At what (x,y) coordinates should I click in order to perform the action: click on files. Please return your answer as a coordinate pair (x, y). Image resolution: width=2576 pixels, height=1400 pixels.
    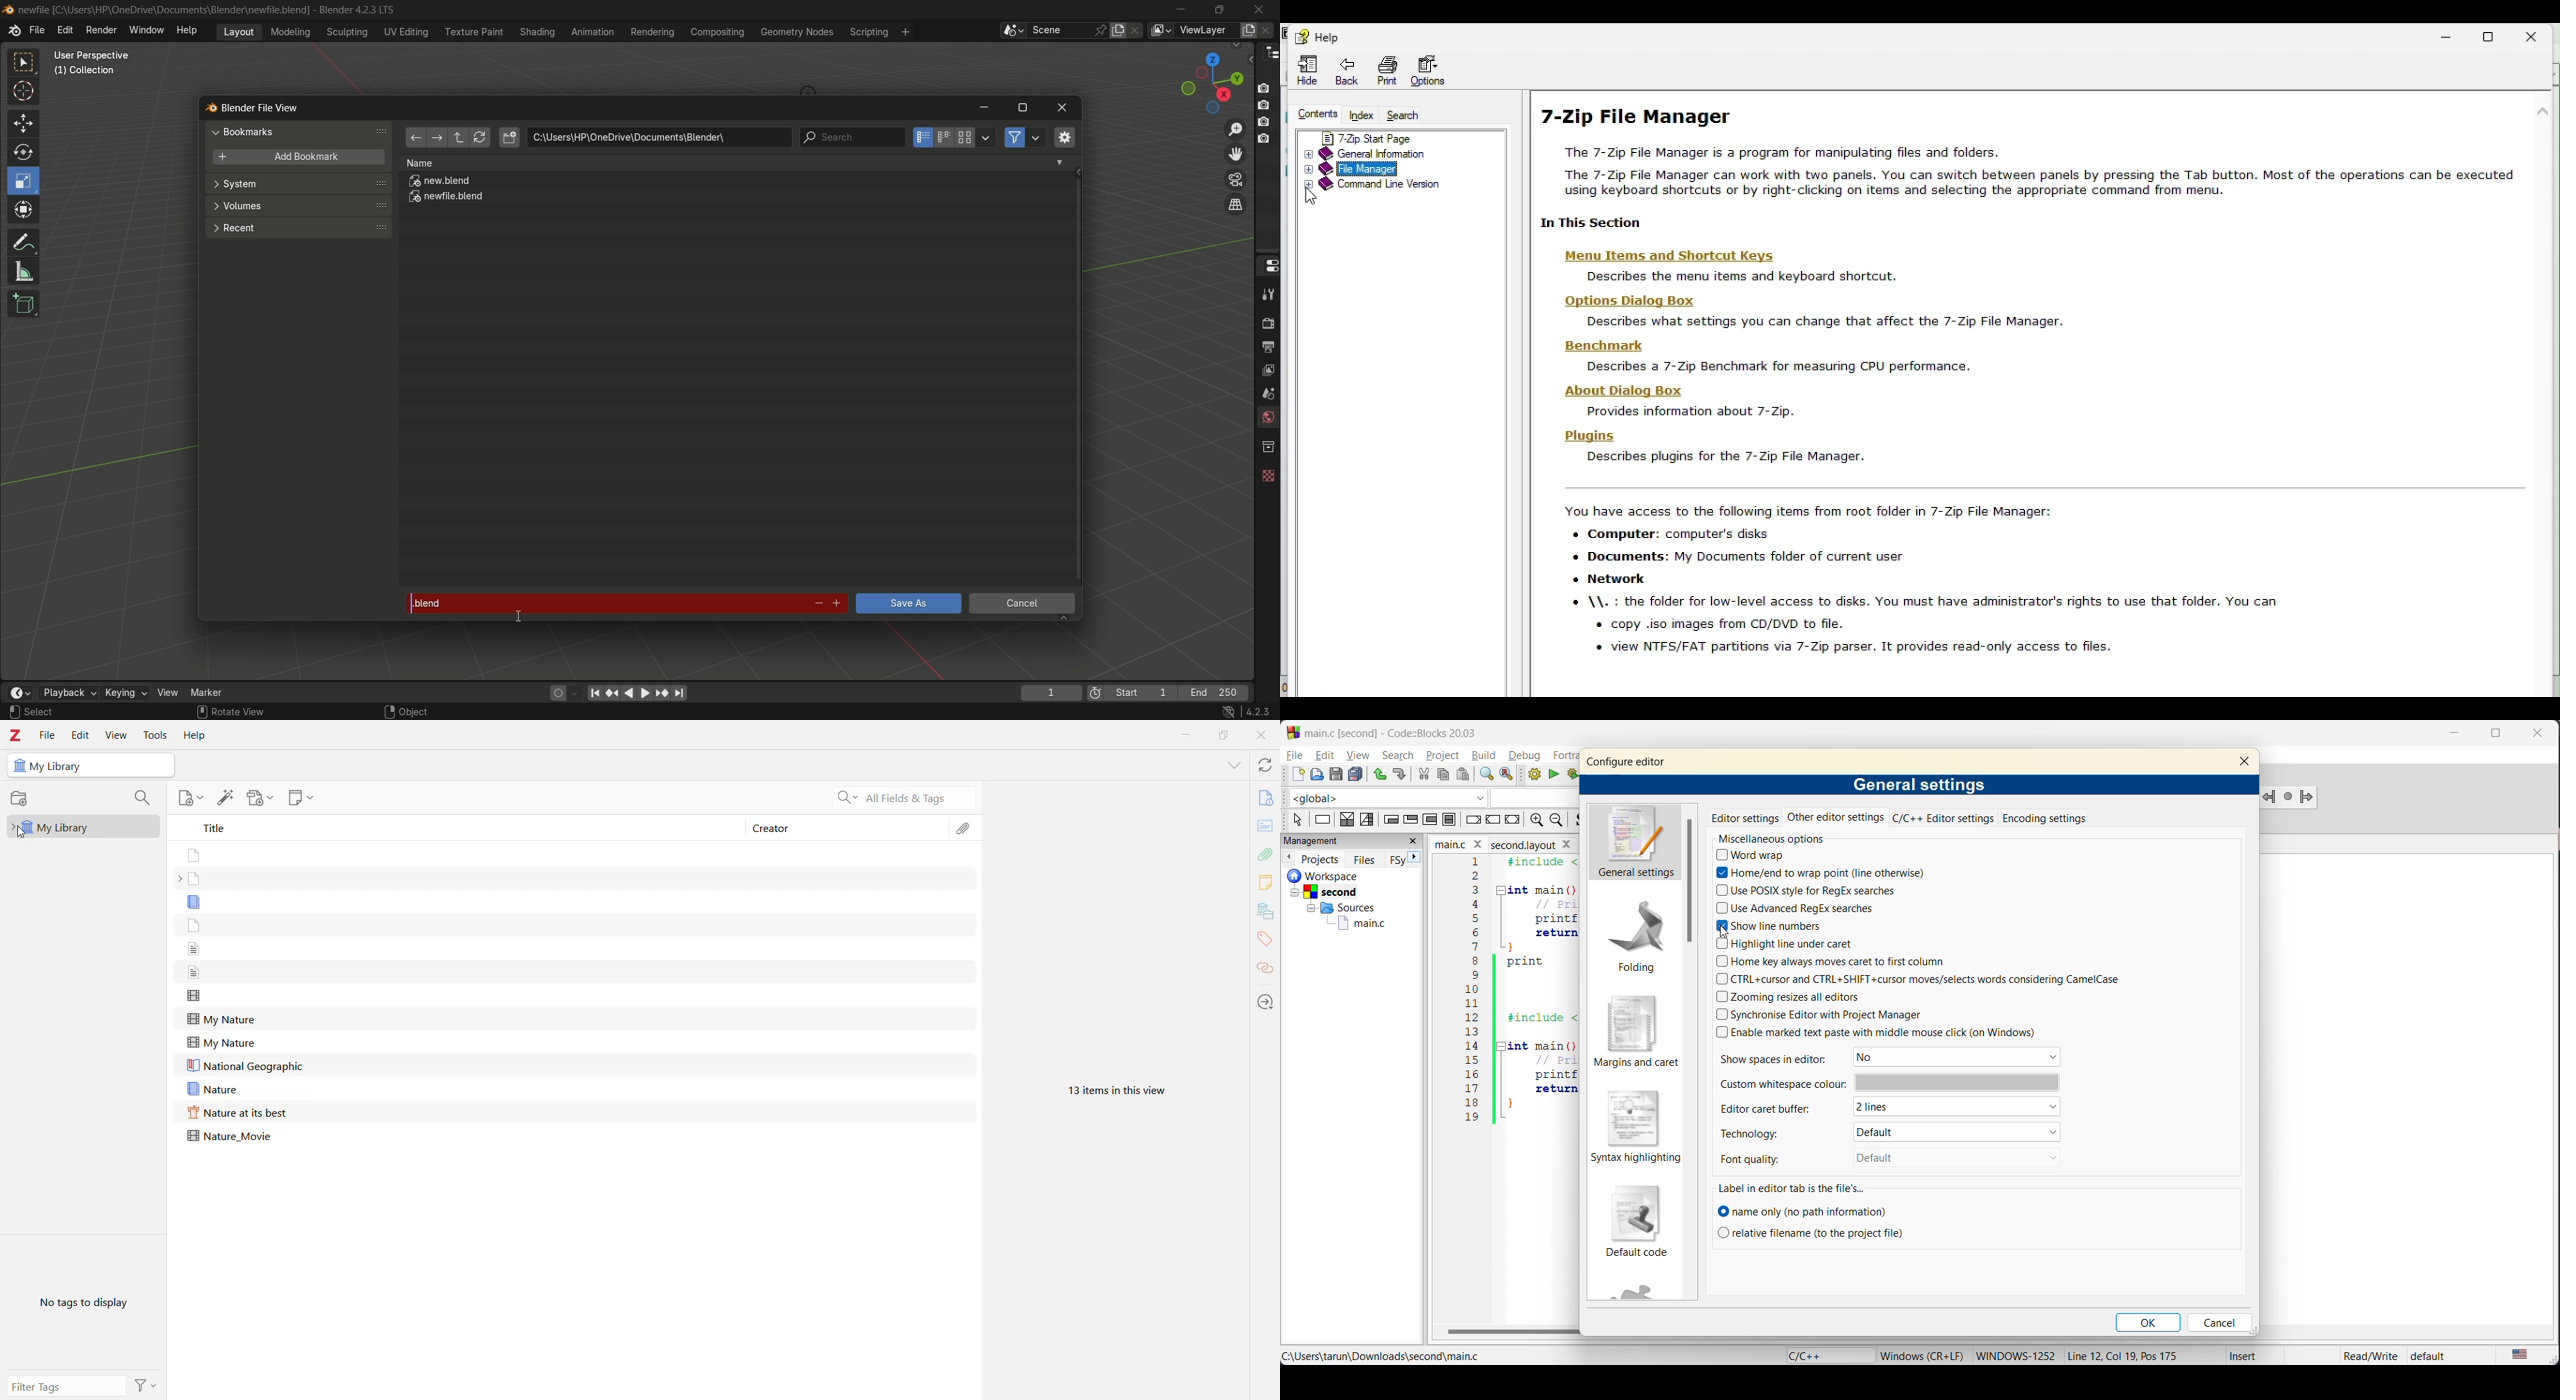
    Looking at the image, I should click on (1362, 859).